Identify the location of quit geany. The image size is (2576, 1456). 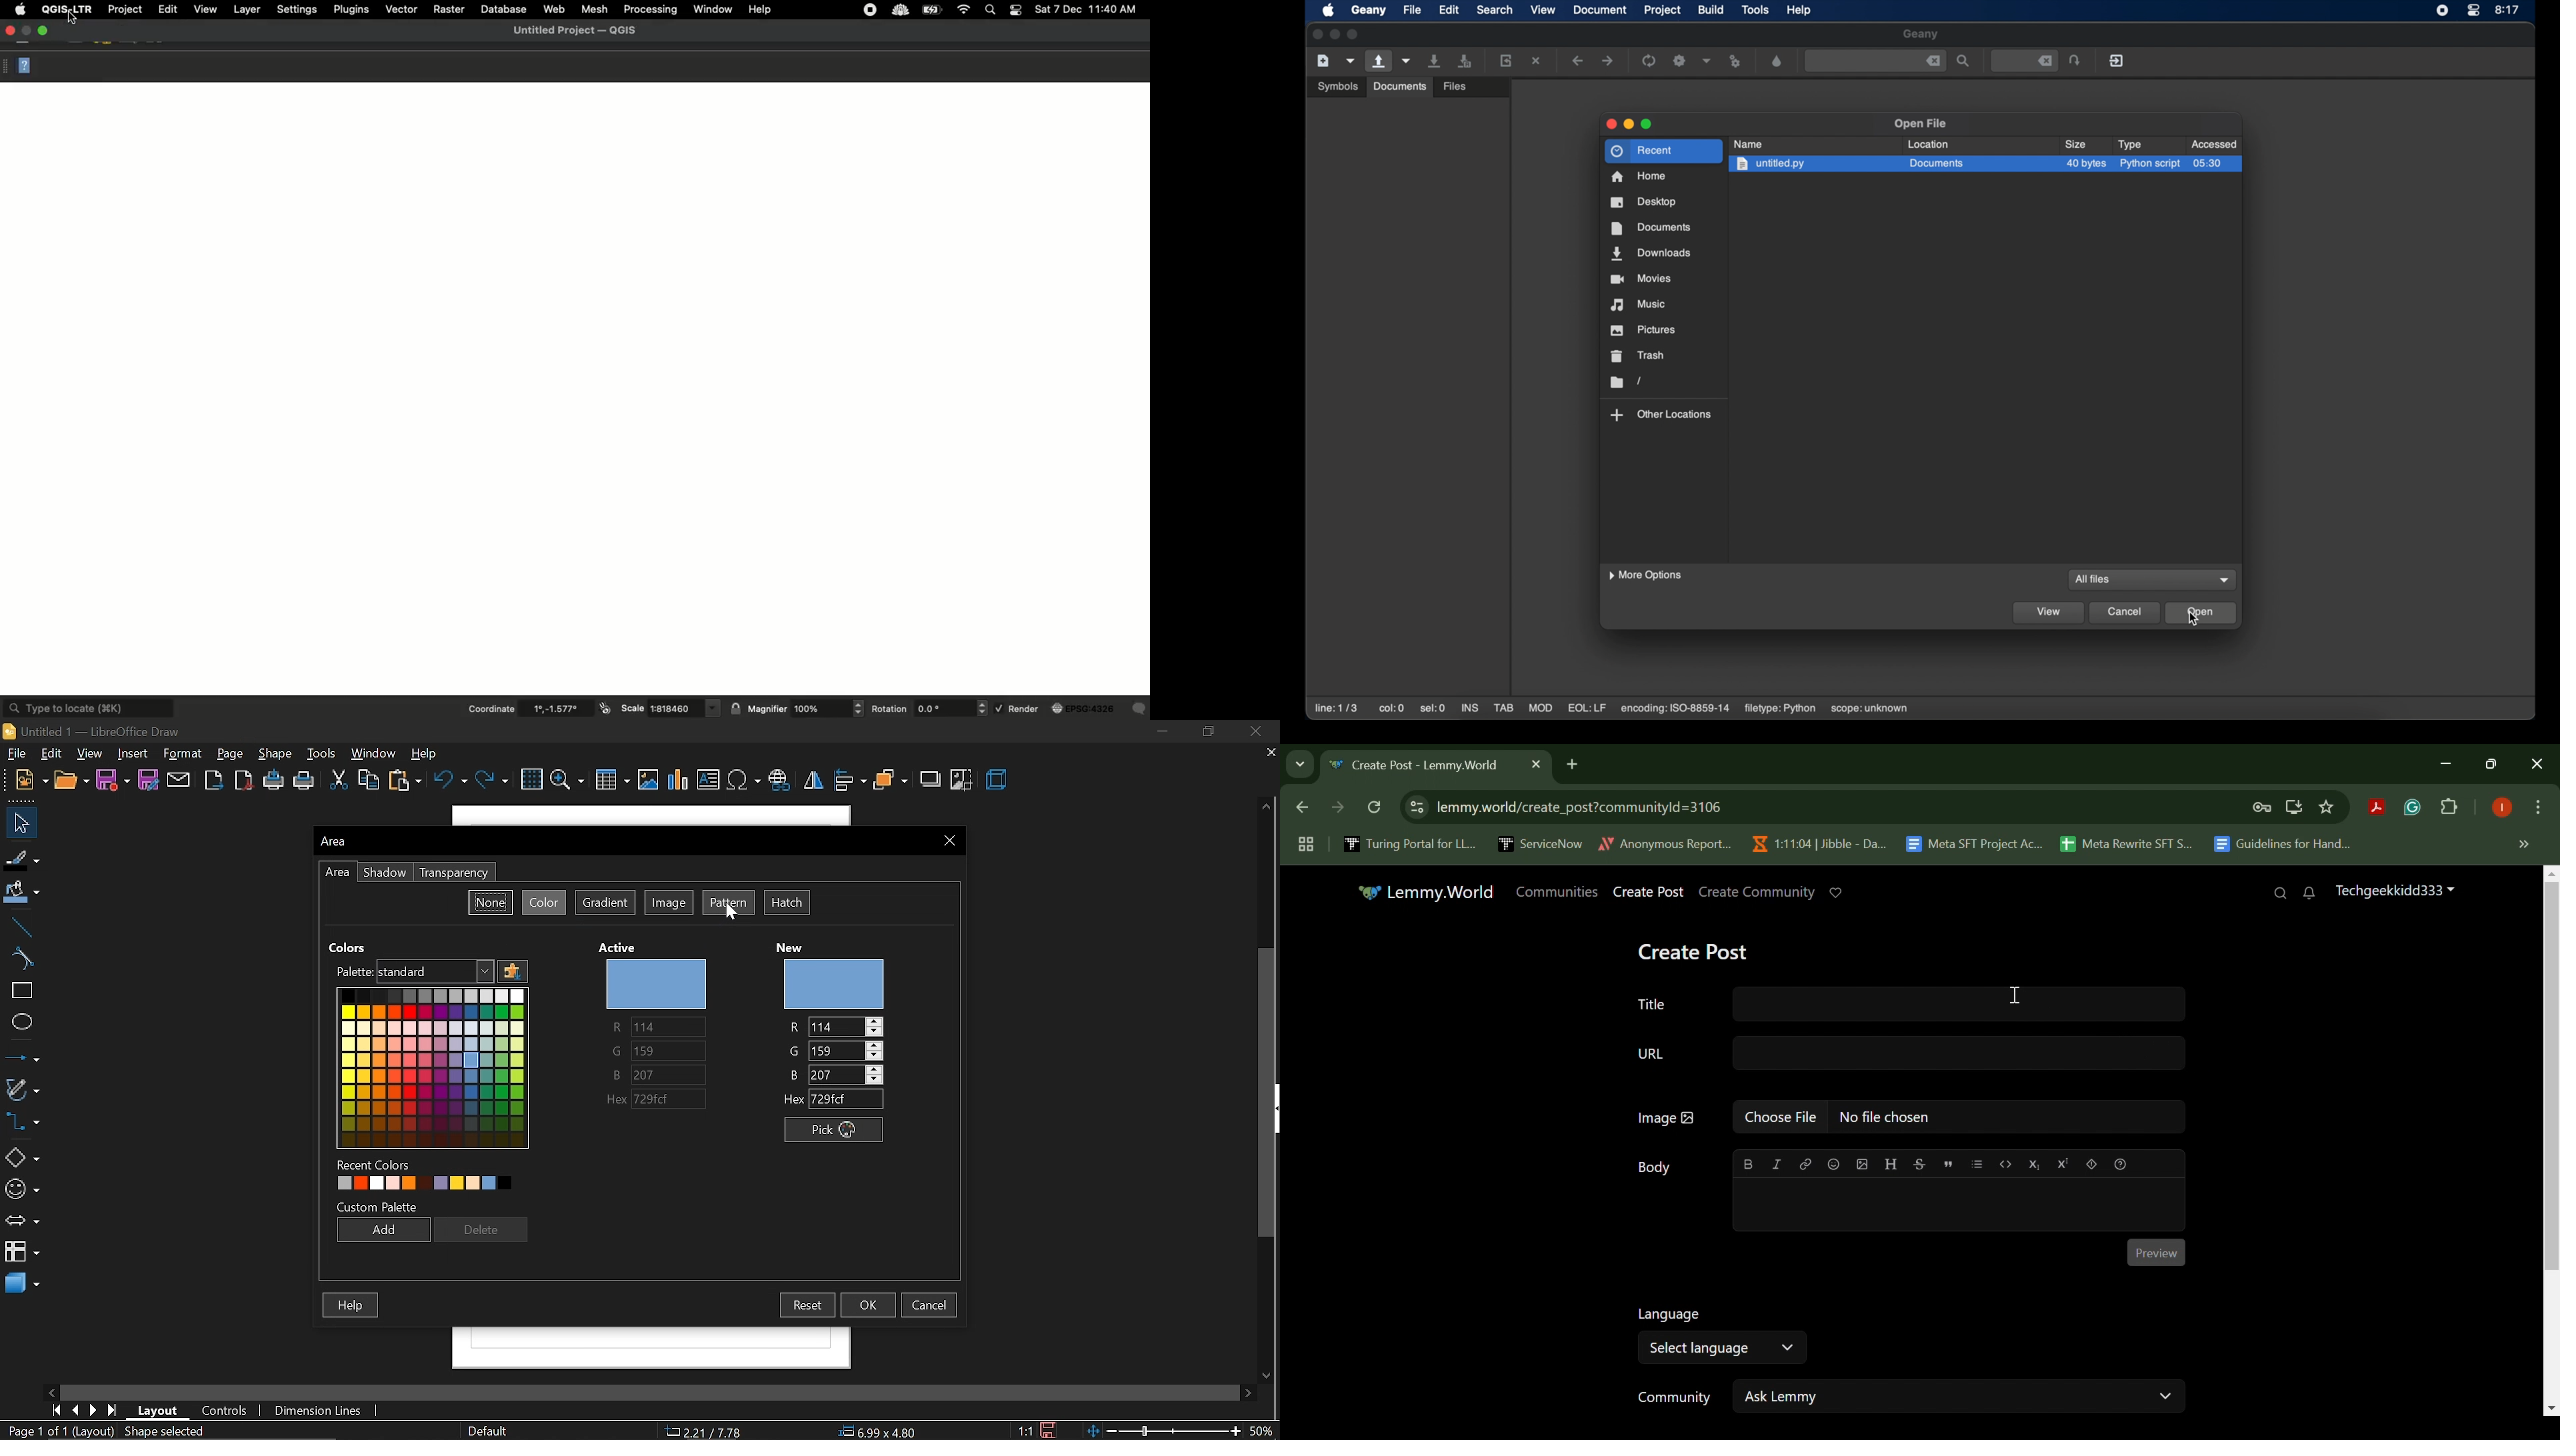
(2117, 60).